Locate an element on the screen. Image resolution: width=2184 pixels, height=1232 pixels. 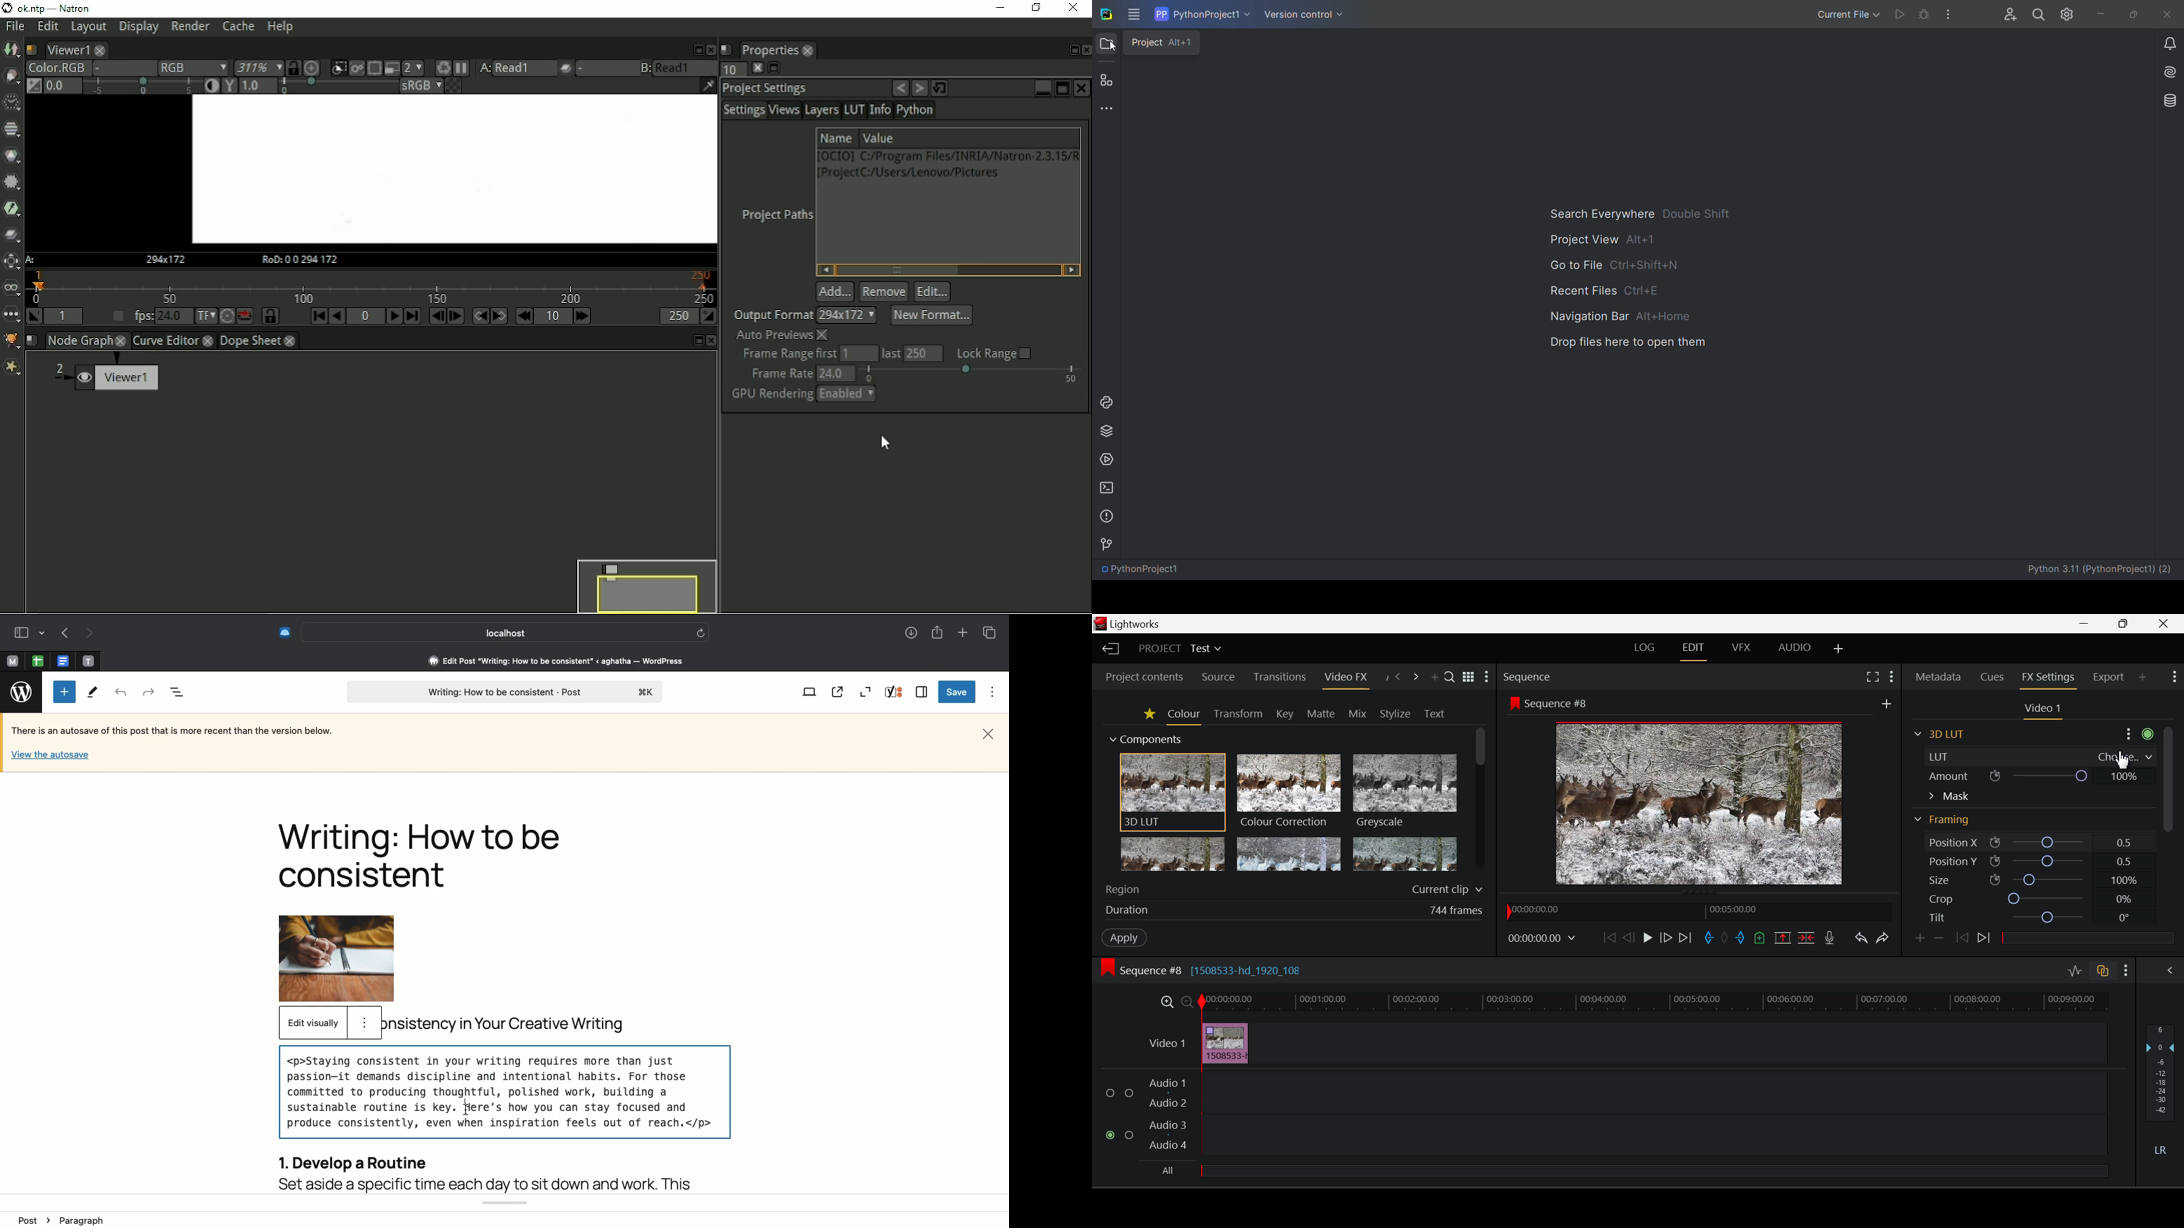
shortcuts is located at coordinates (1637, 279).